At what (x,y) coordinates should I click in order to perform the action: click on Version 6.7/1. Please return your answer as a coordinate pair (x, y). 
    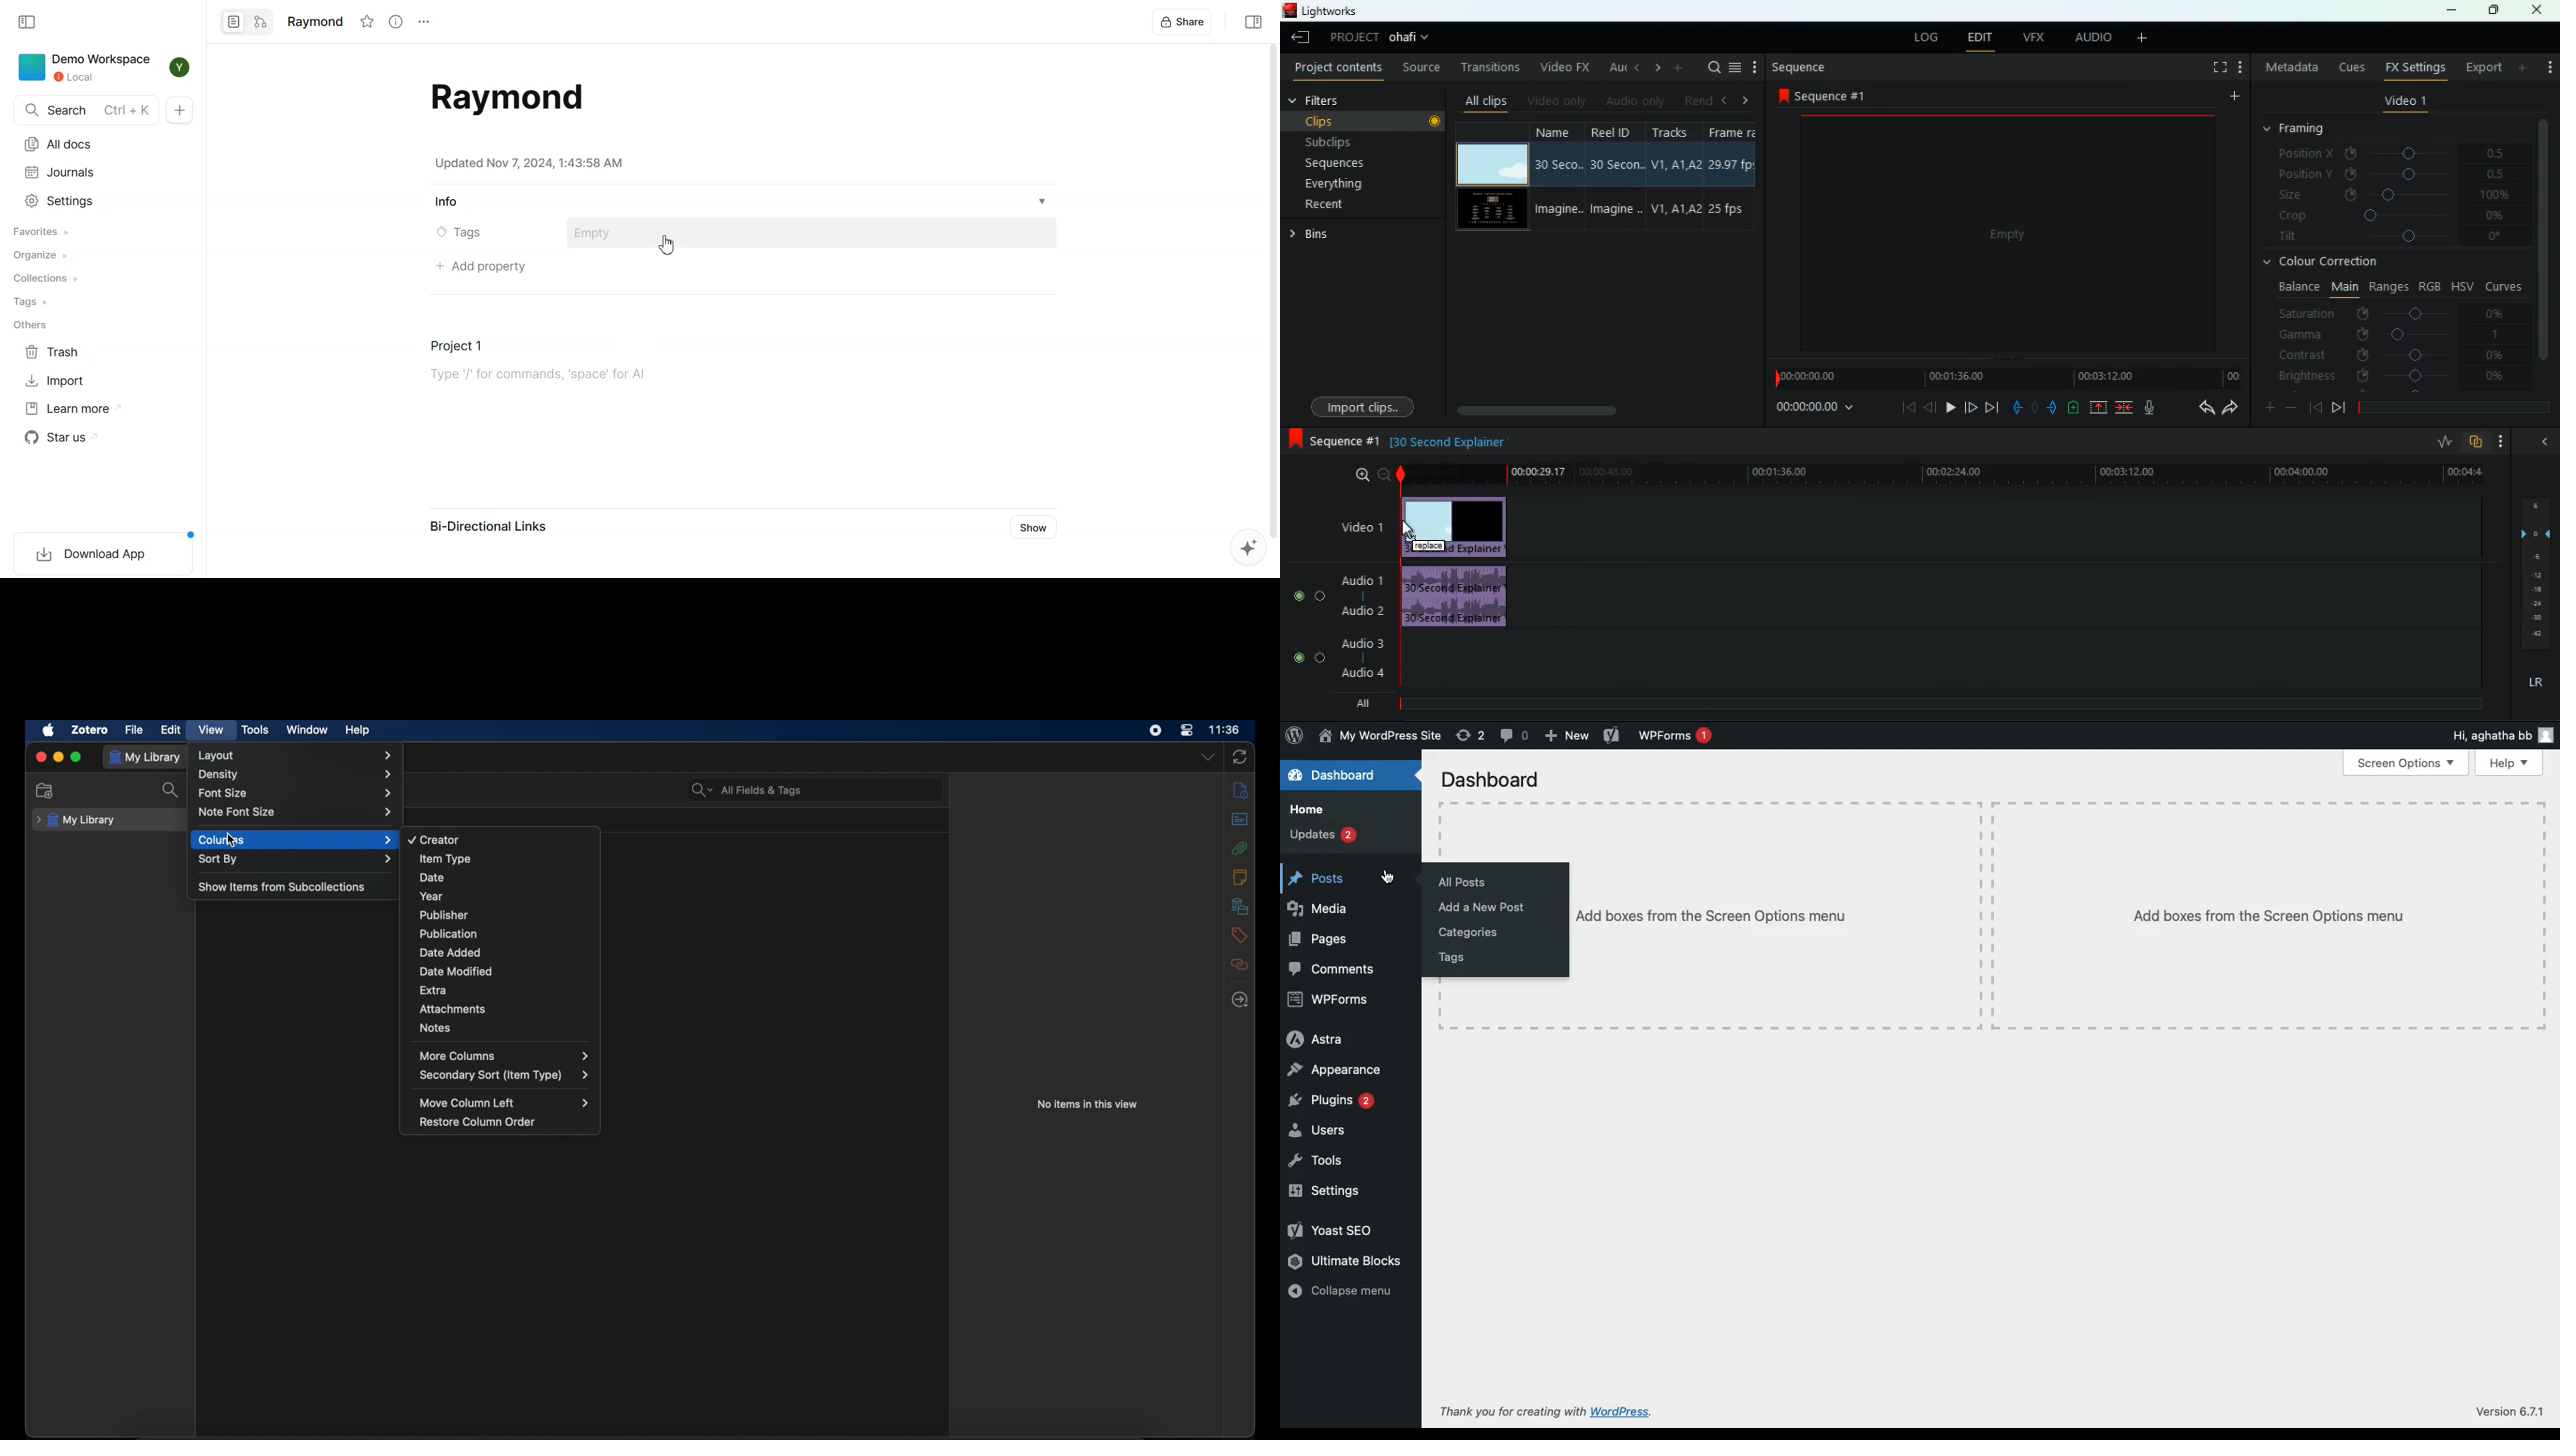
    Looking at the image, I should click on (2509, 1412).